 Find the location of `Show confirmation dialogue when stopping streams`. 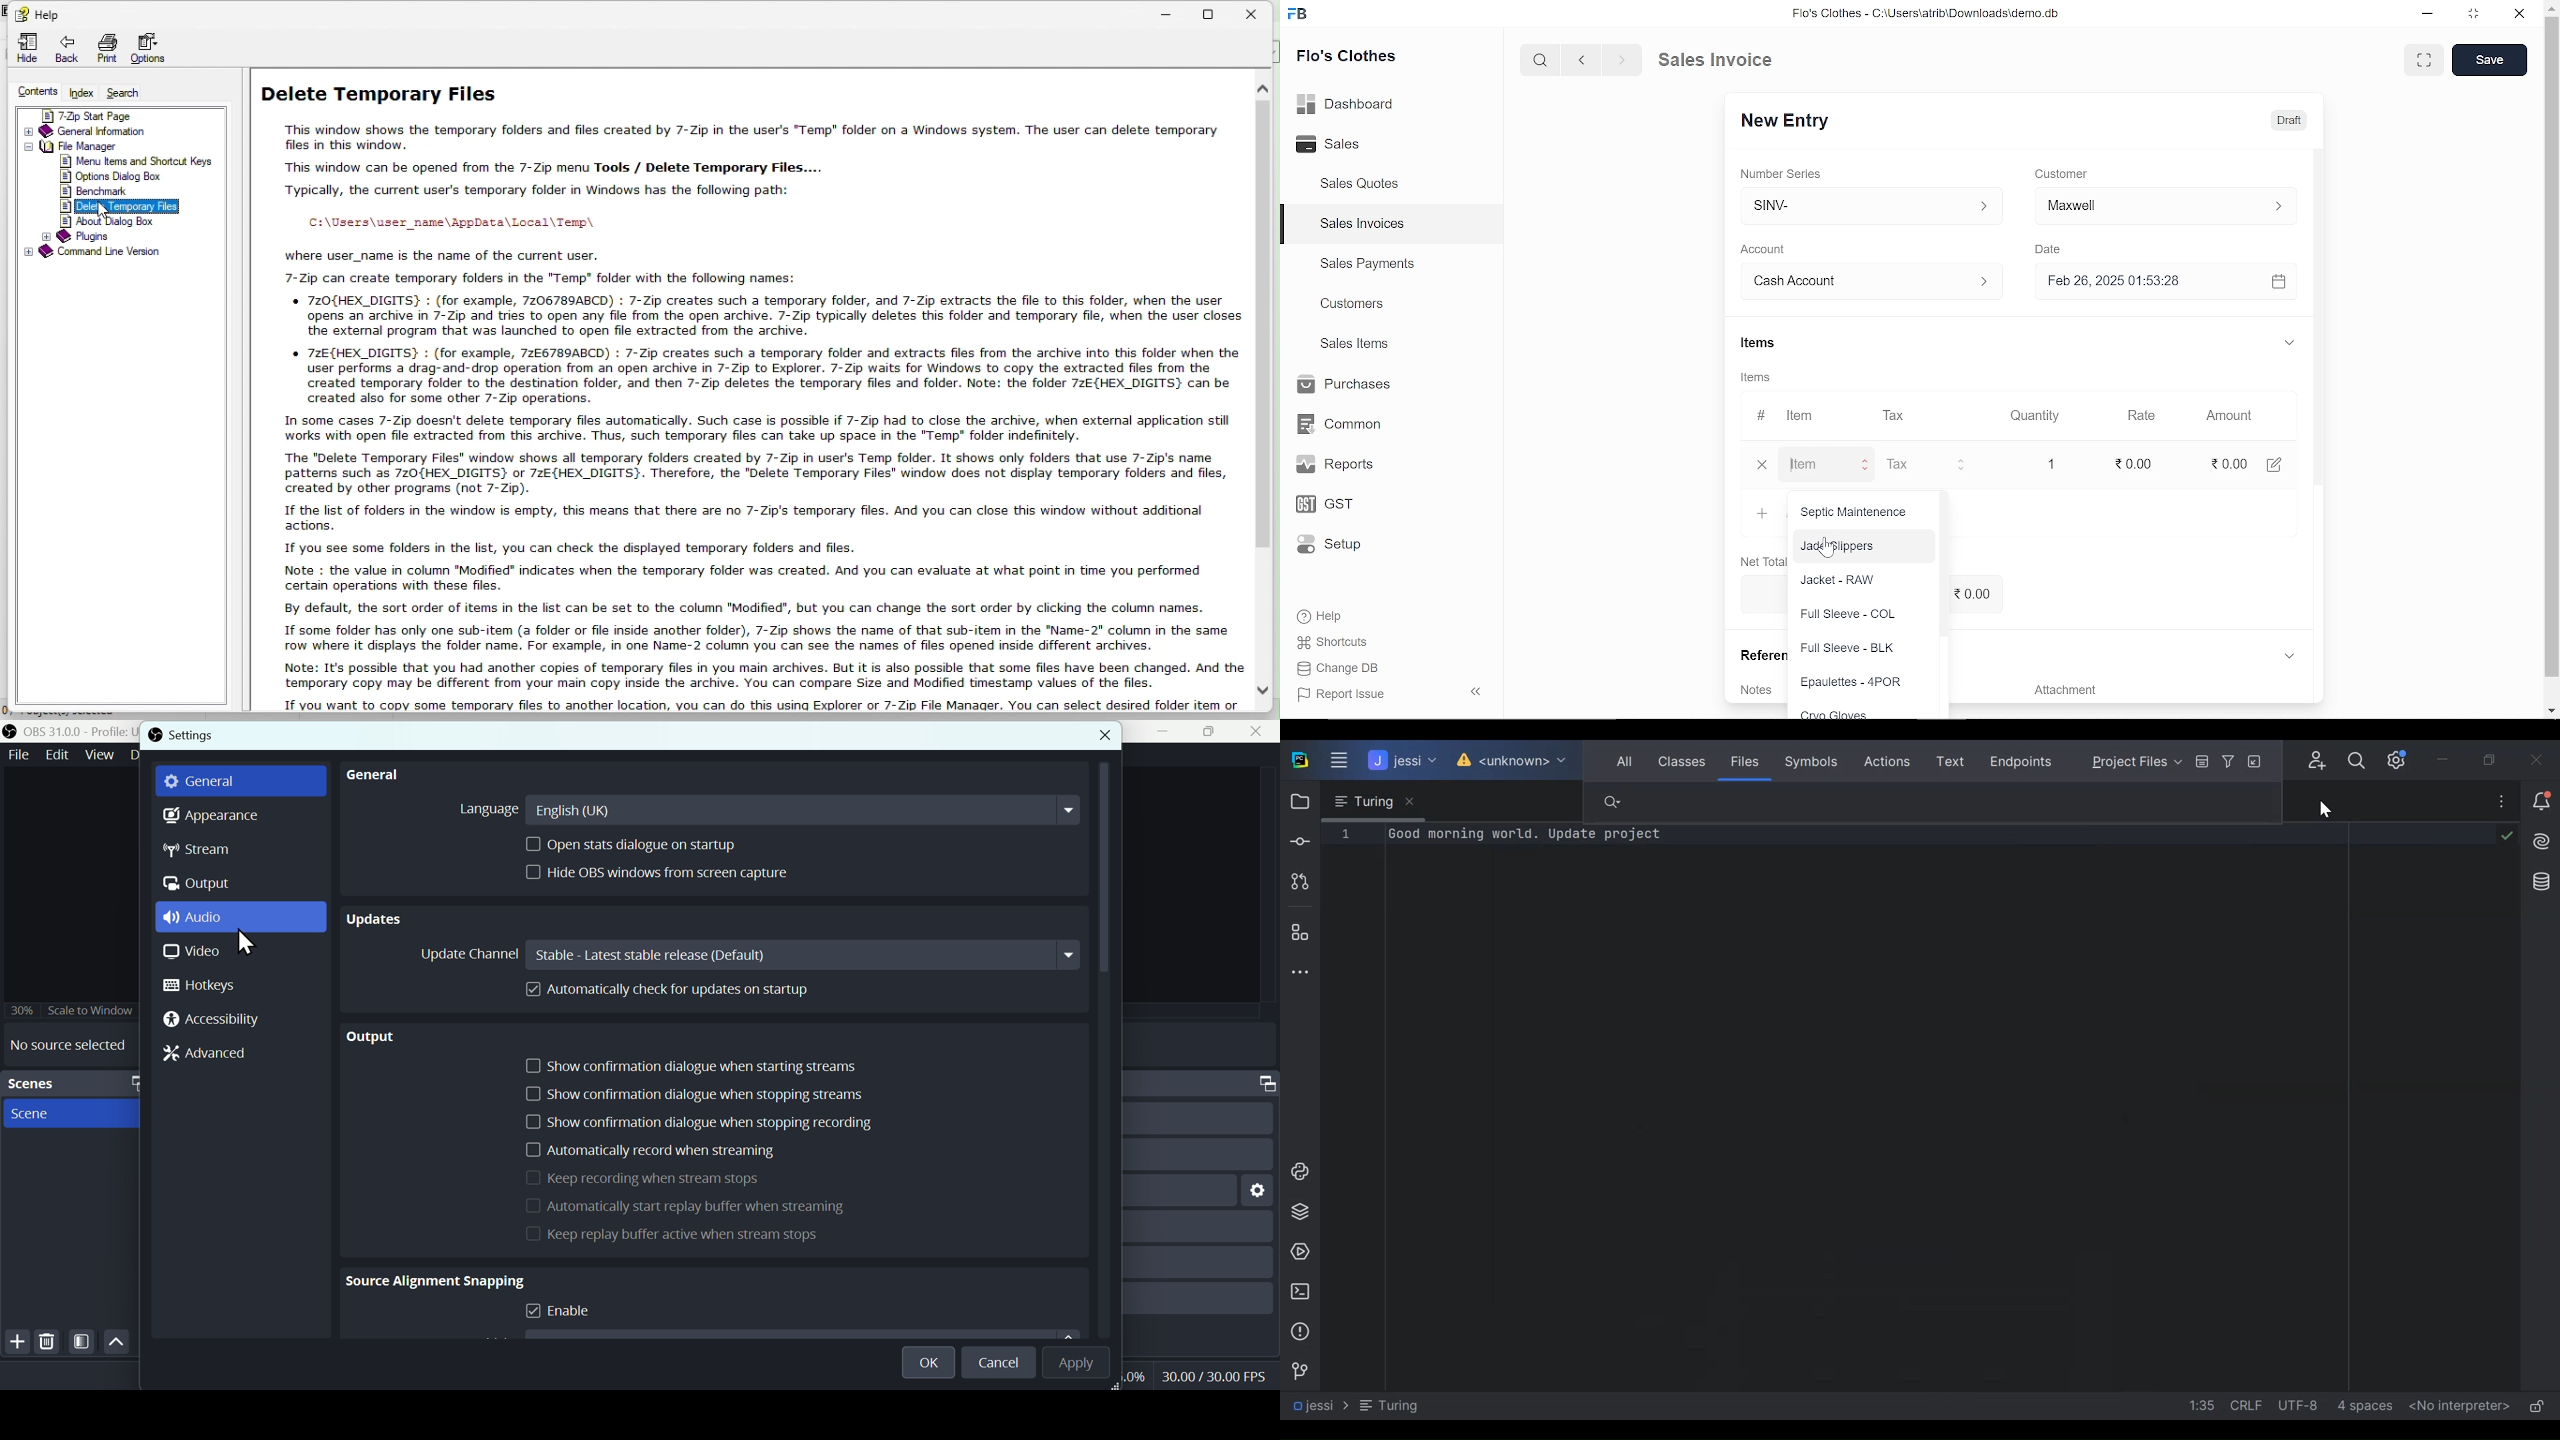

Show confirmation dialogue when stopping streams is located at coordinates (693, 1093).